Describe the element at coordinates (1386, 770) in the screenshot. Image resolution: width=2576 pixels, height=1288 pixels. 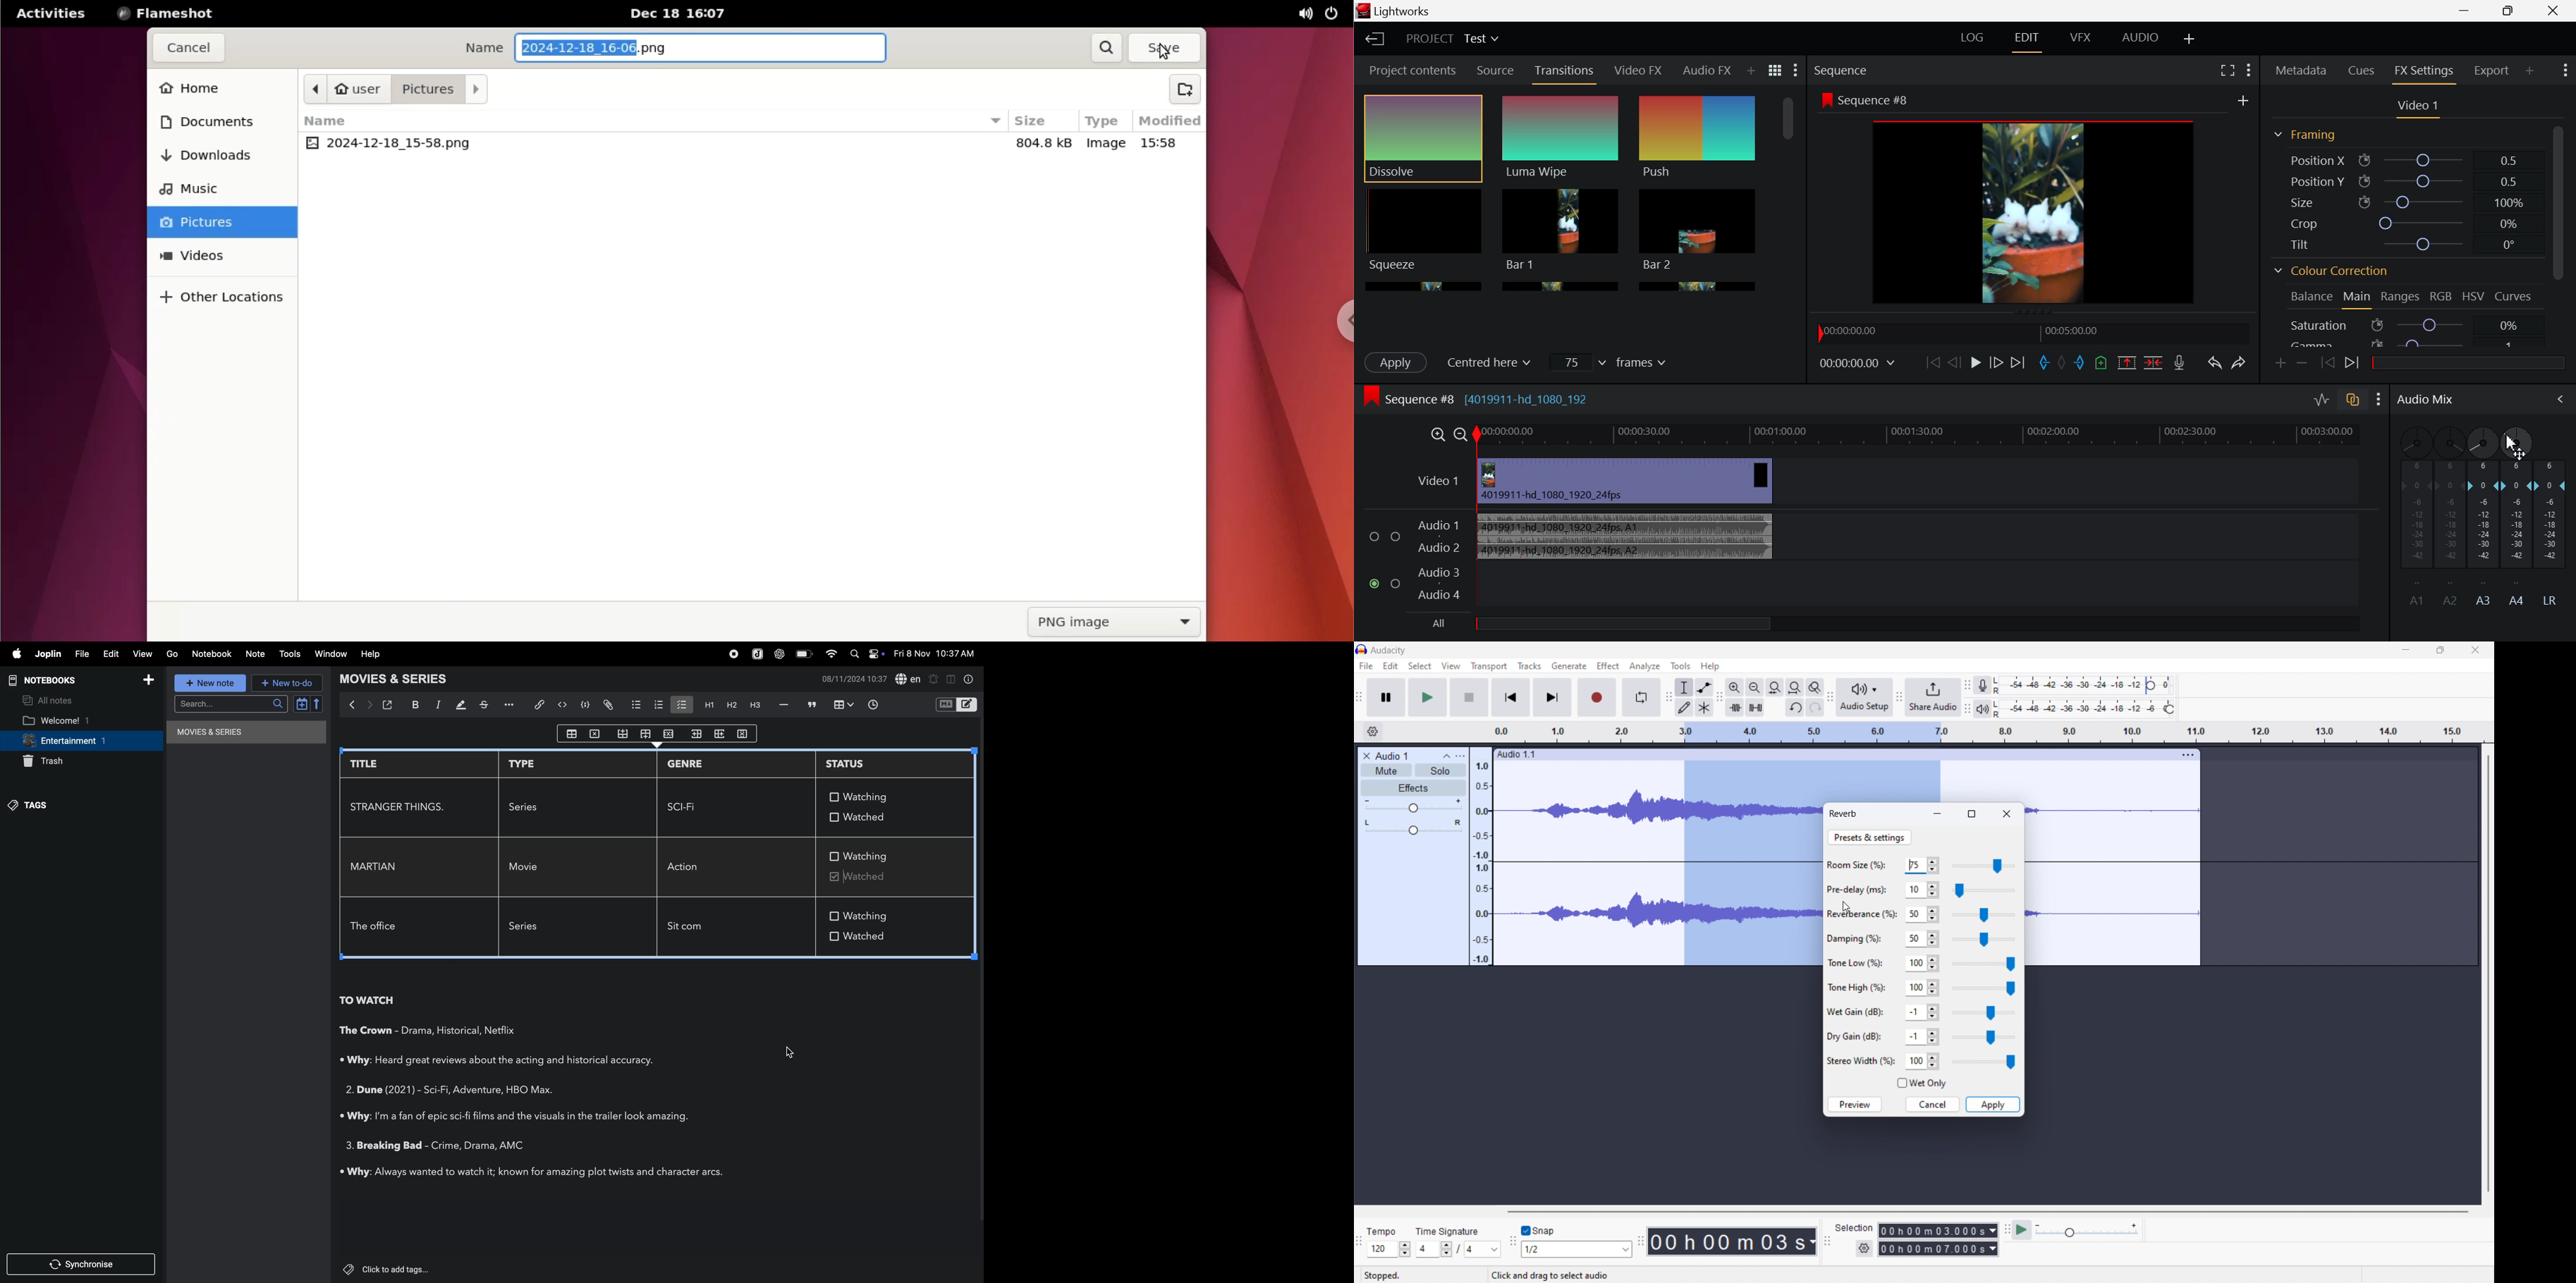
I see `mute` at that location.